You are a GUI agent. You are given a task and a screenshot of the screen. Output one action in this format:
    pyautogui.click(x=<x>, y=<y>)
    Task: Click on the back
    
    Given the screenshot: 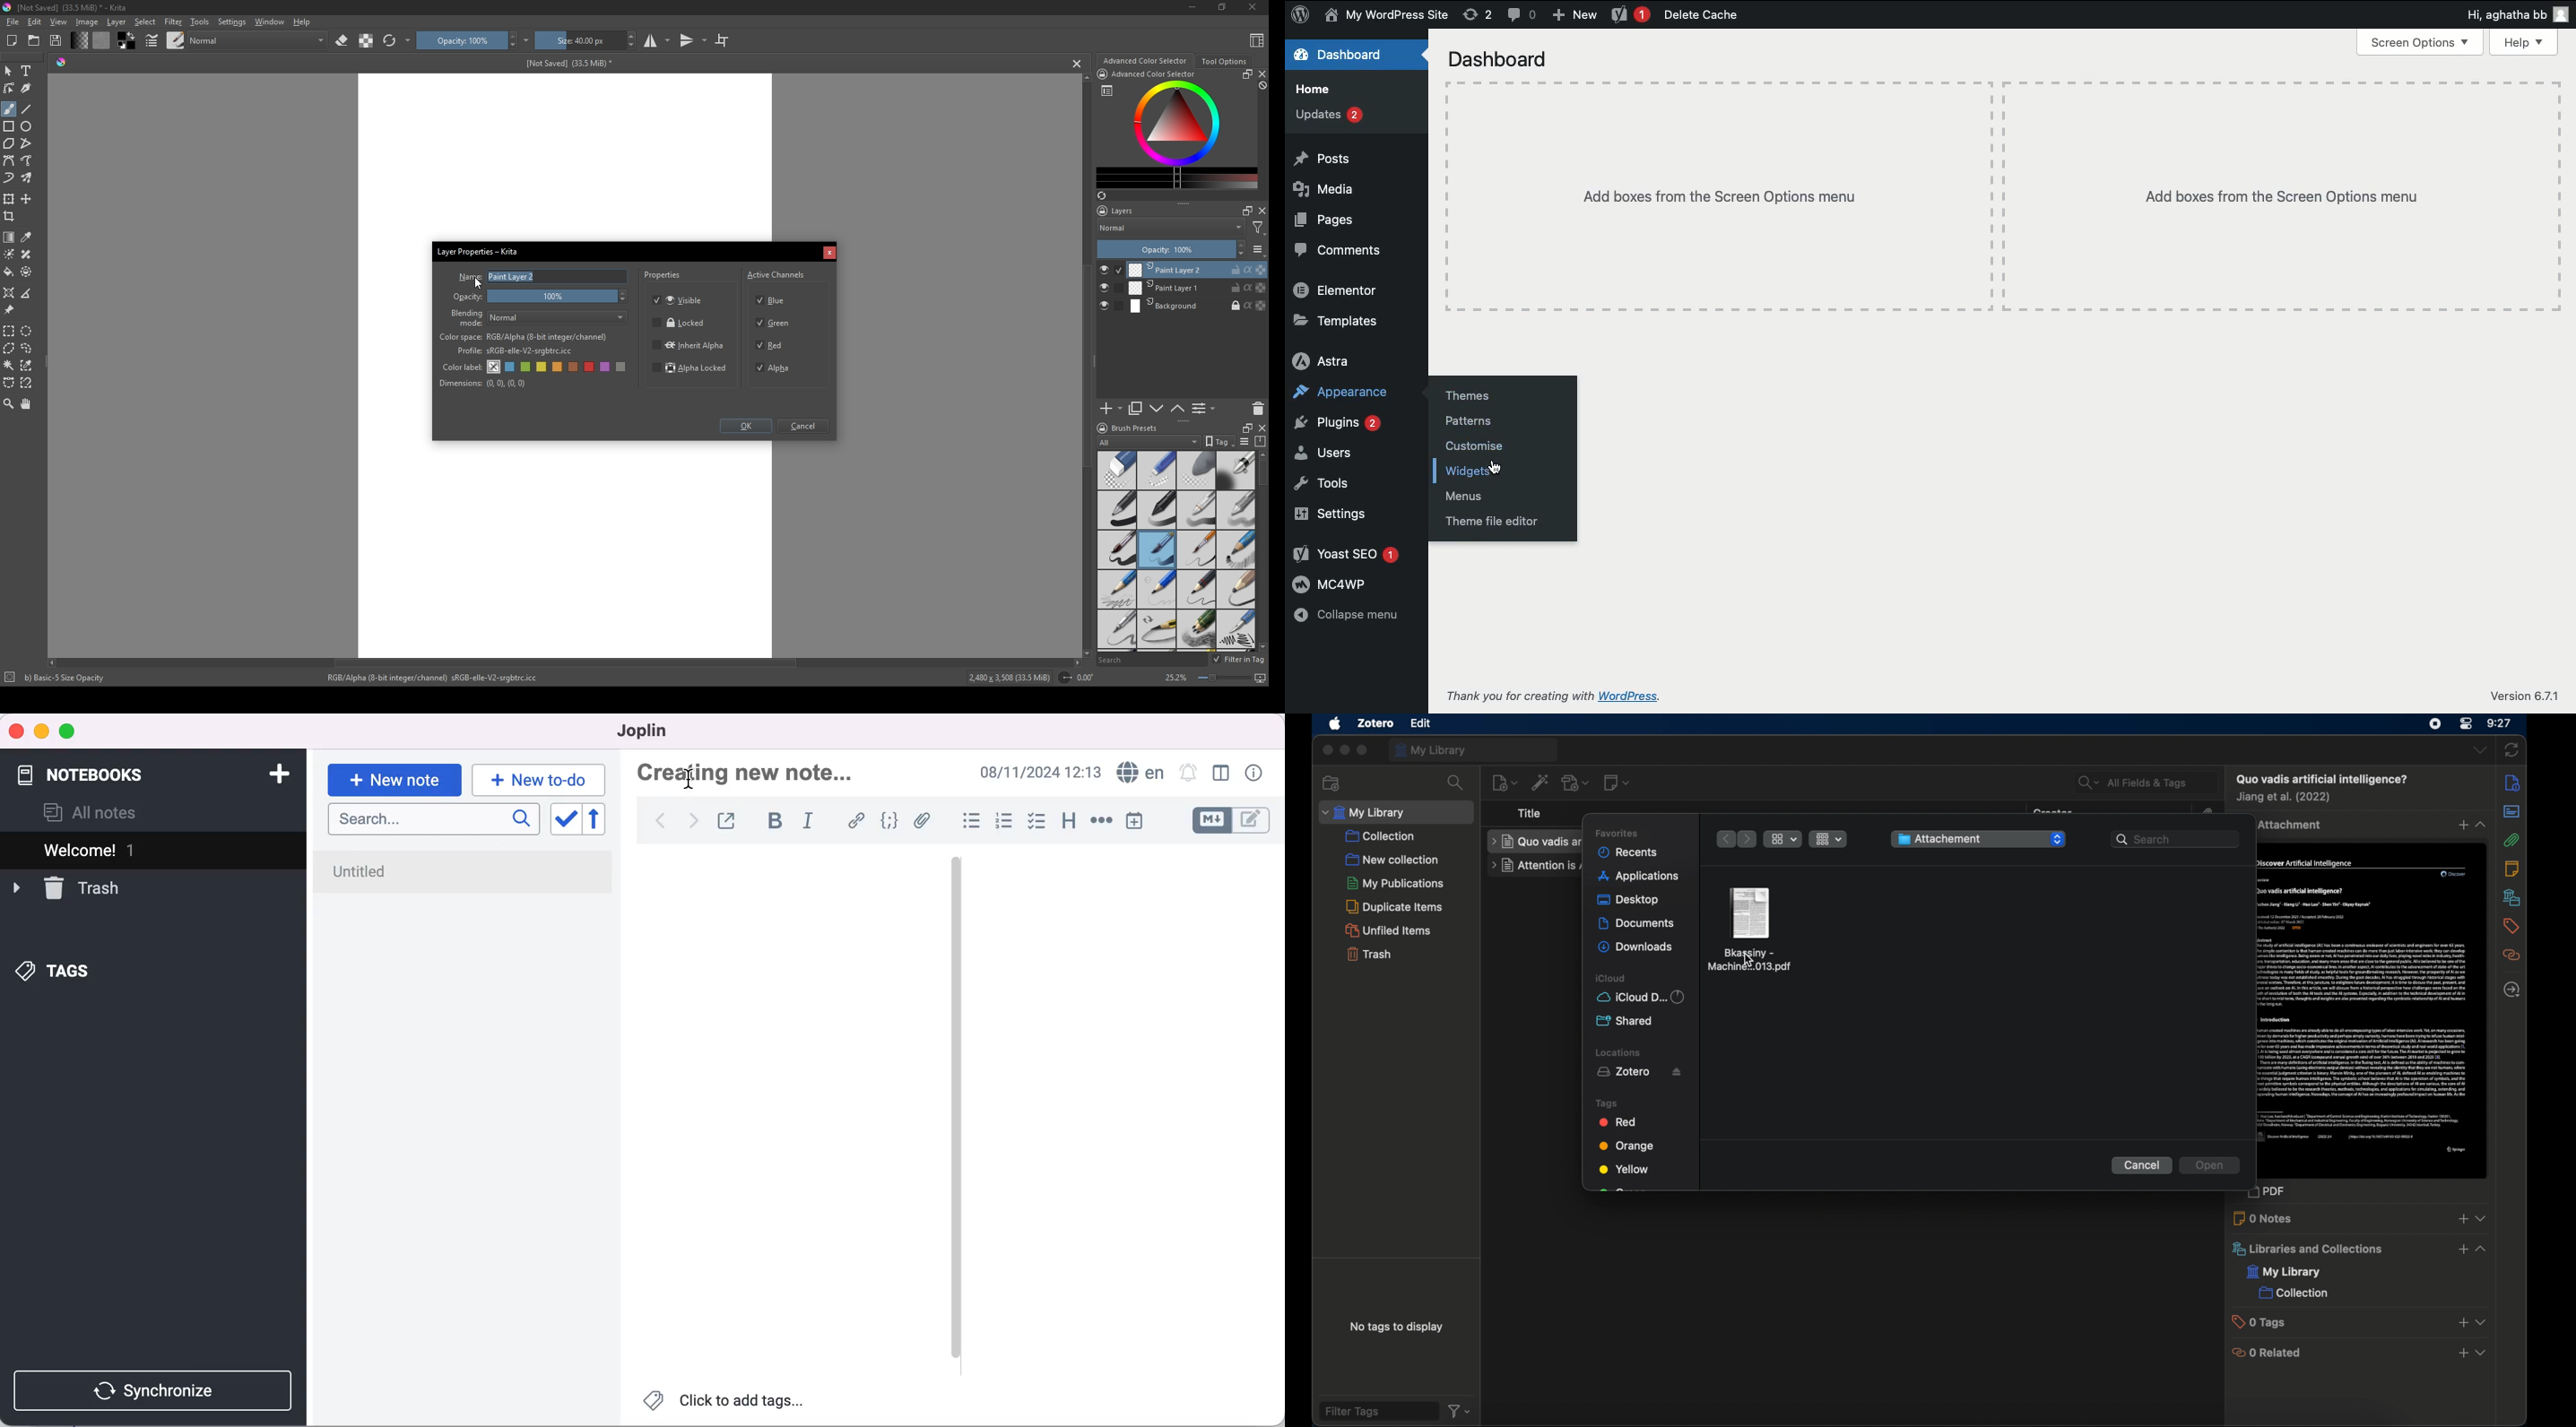 What is the action you would take?
    pyautogui.click(x=660, y=821)
    